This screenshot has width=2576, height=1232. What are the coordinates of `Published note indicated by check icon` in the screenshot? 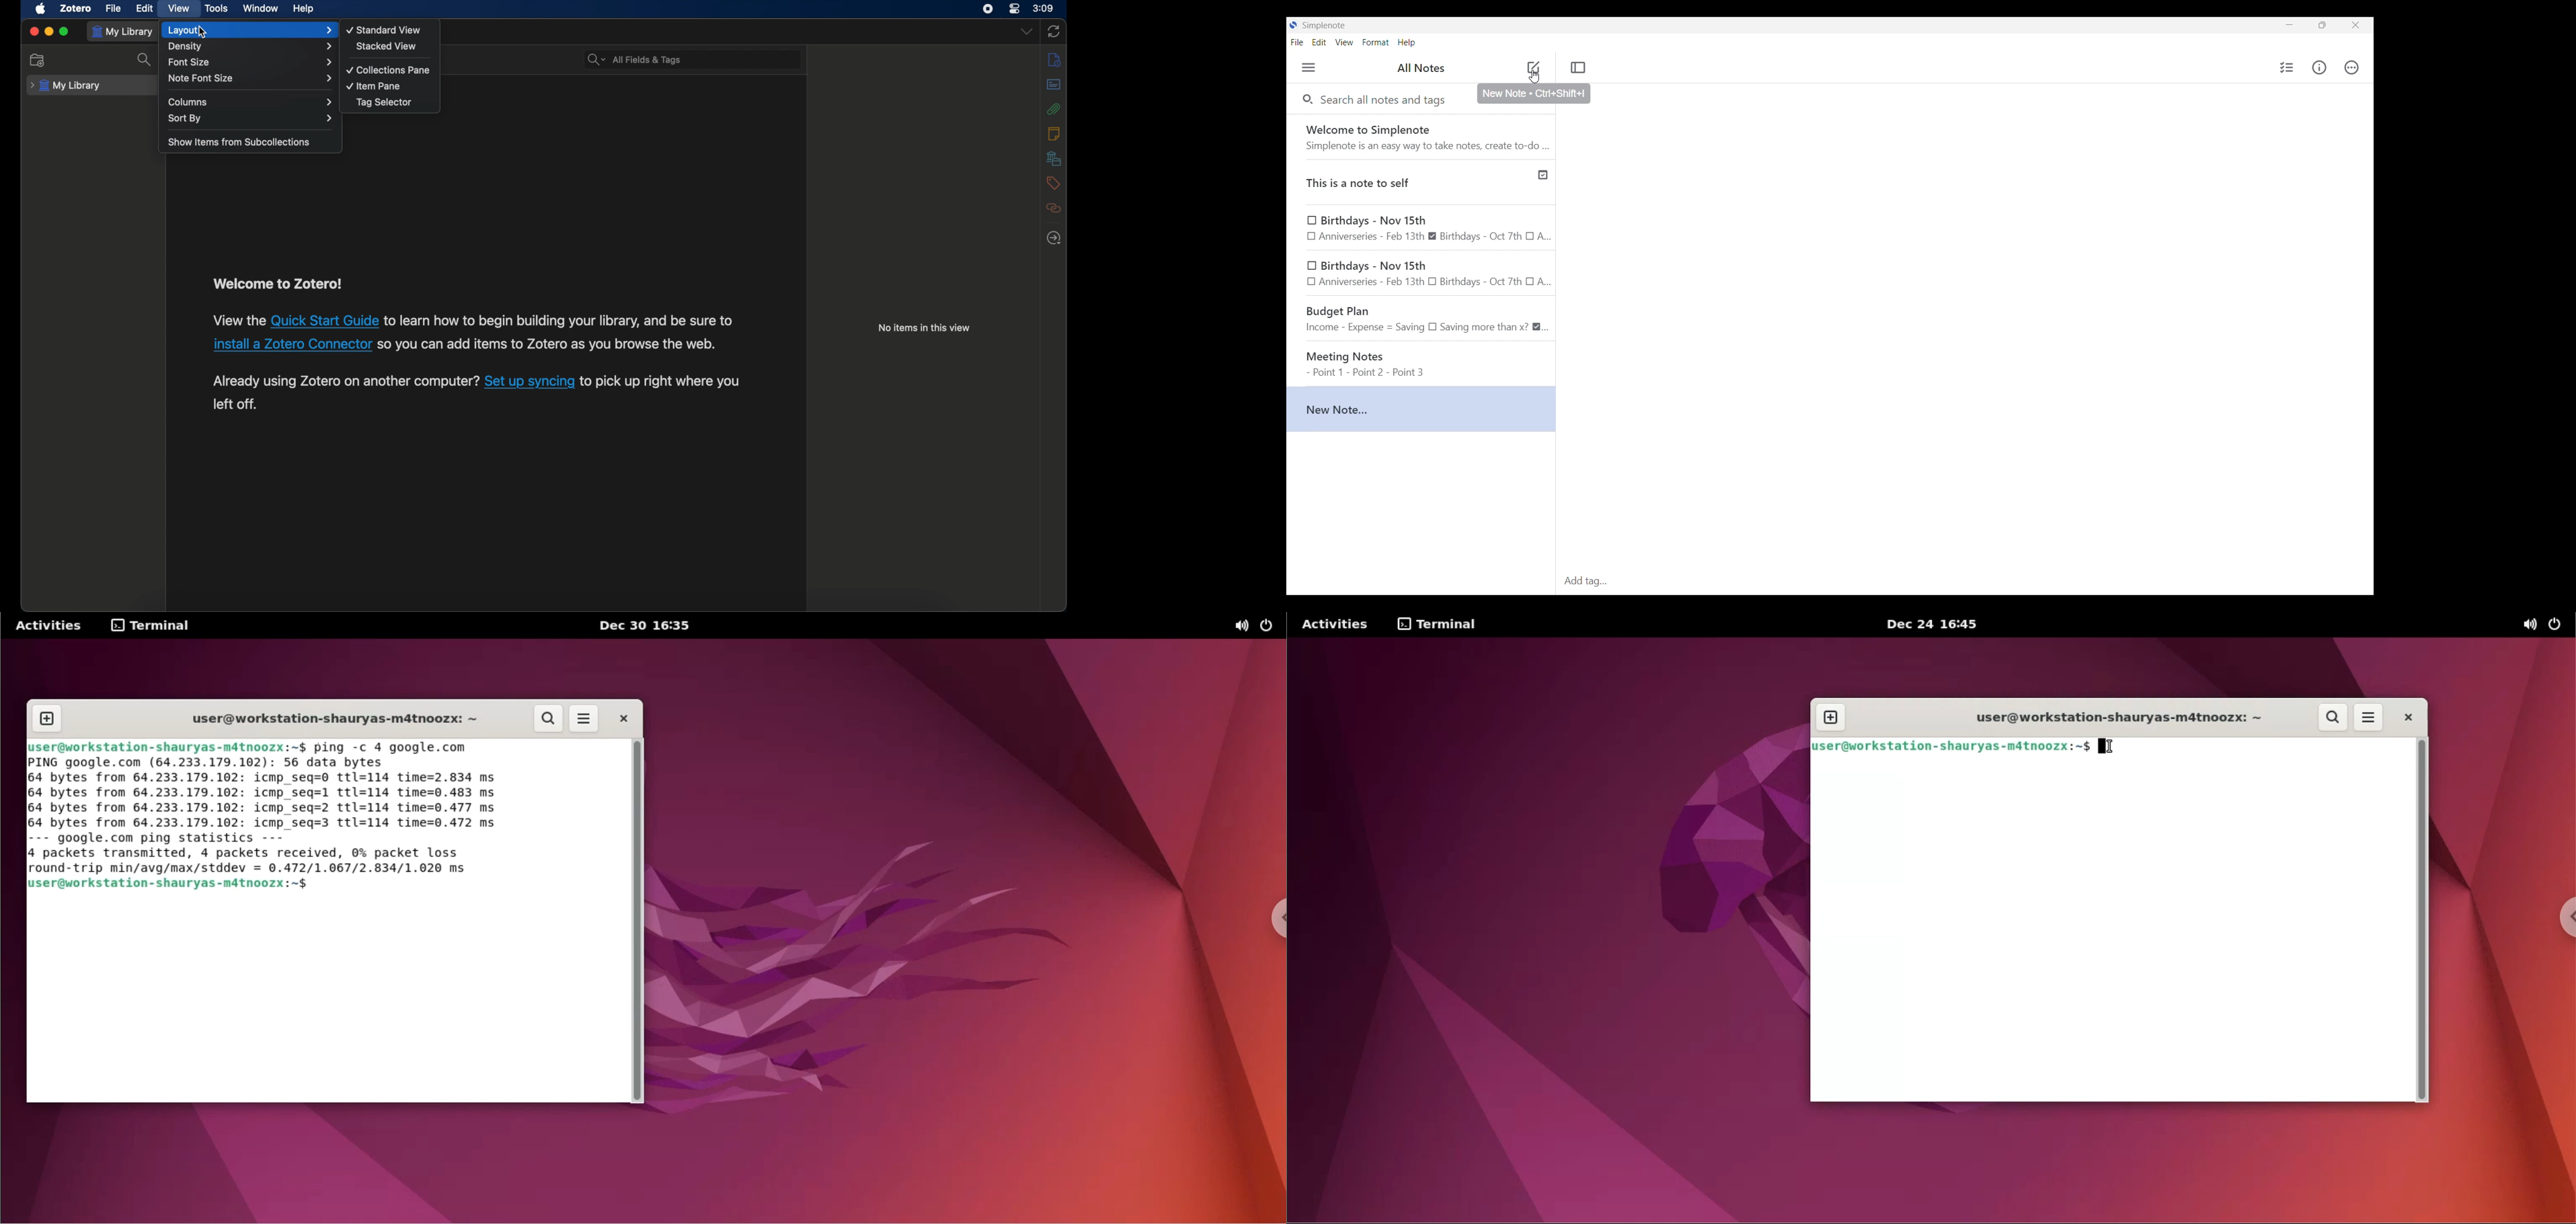 It's located at (1422, 180).